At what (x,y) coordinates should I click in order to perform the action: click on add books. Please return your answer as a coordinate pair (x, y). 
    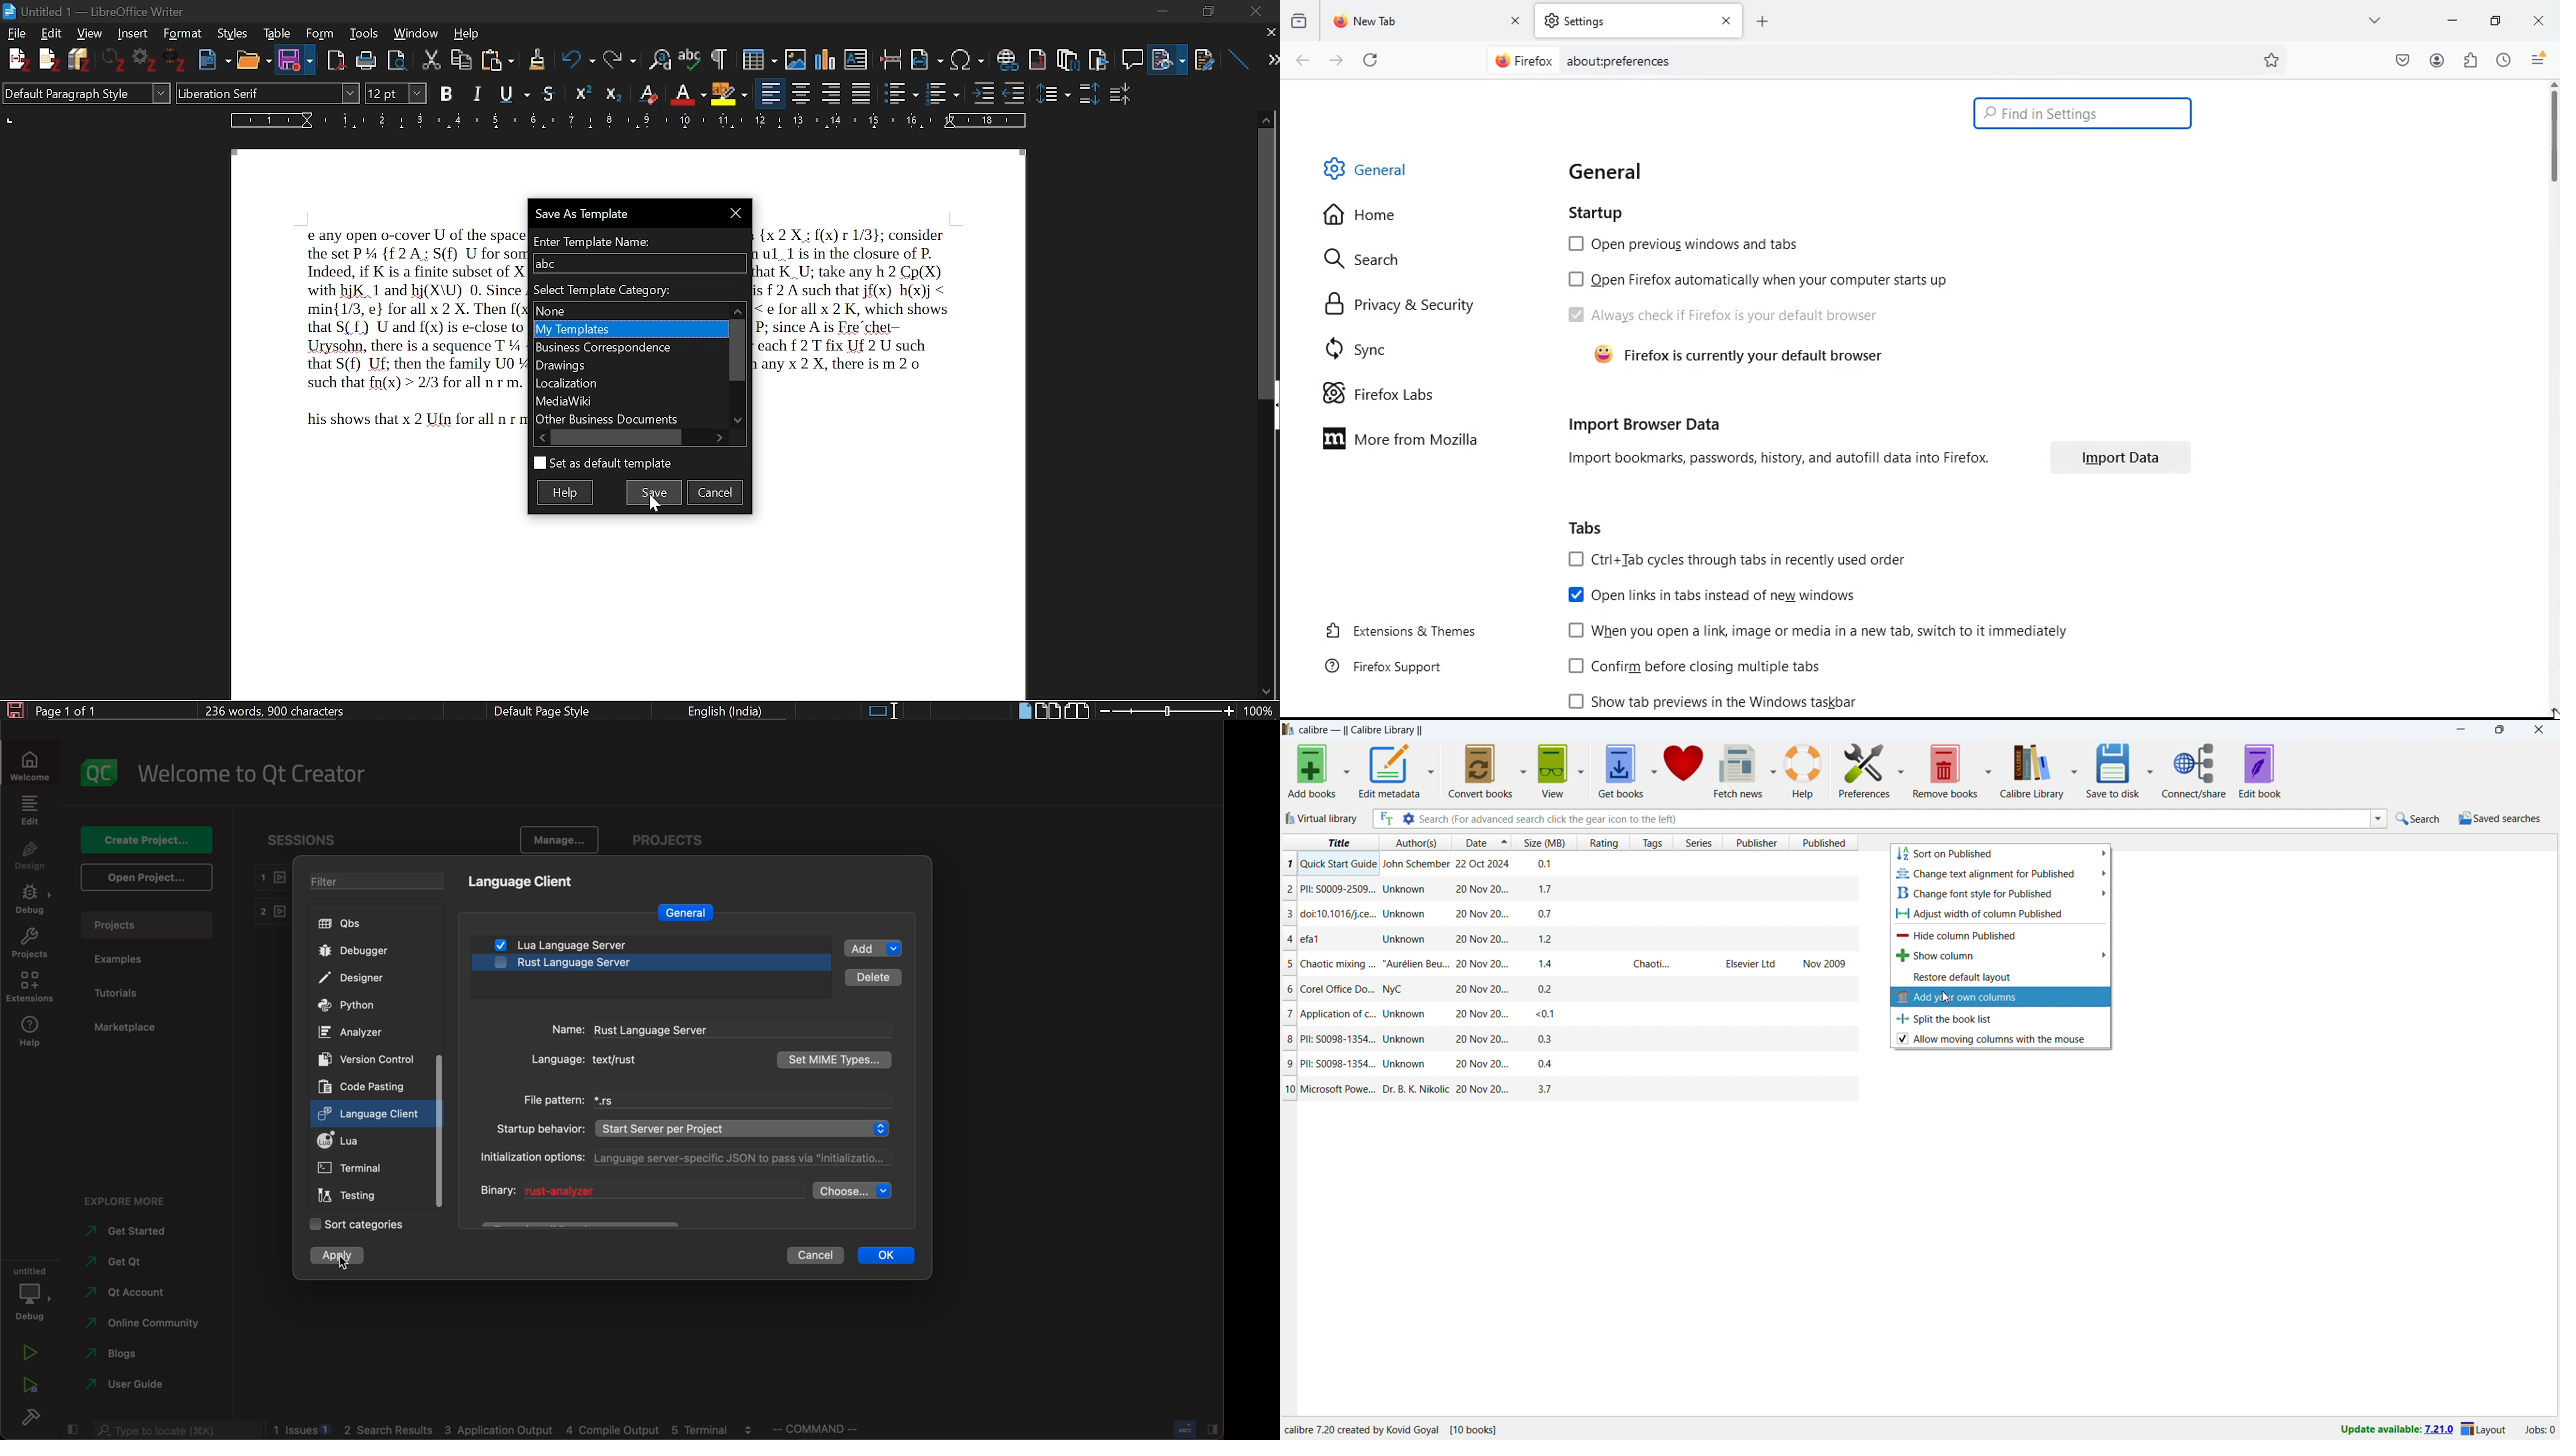
    Looking at the image, I should click on (1313, 771).